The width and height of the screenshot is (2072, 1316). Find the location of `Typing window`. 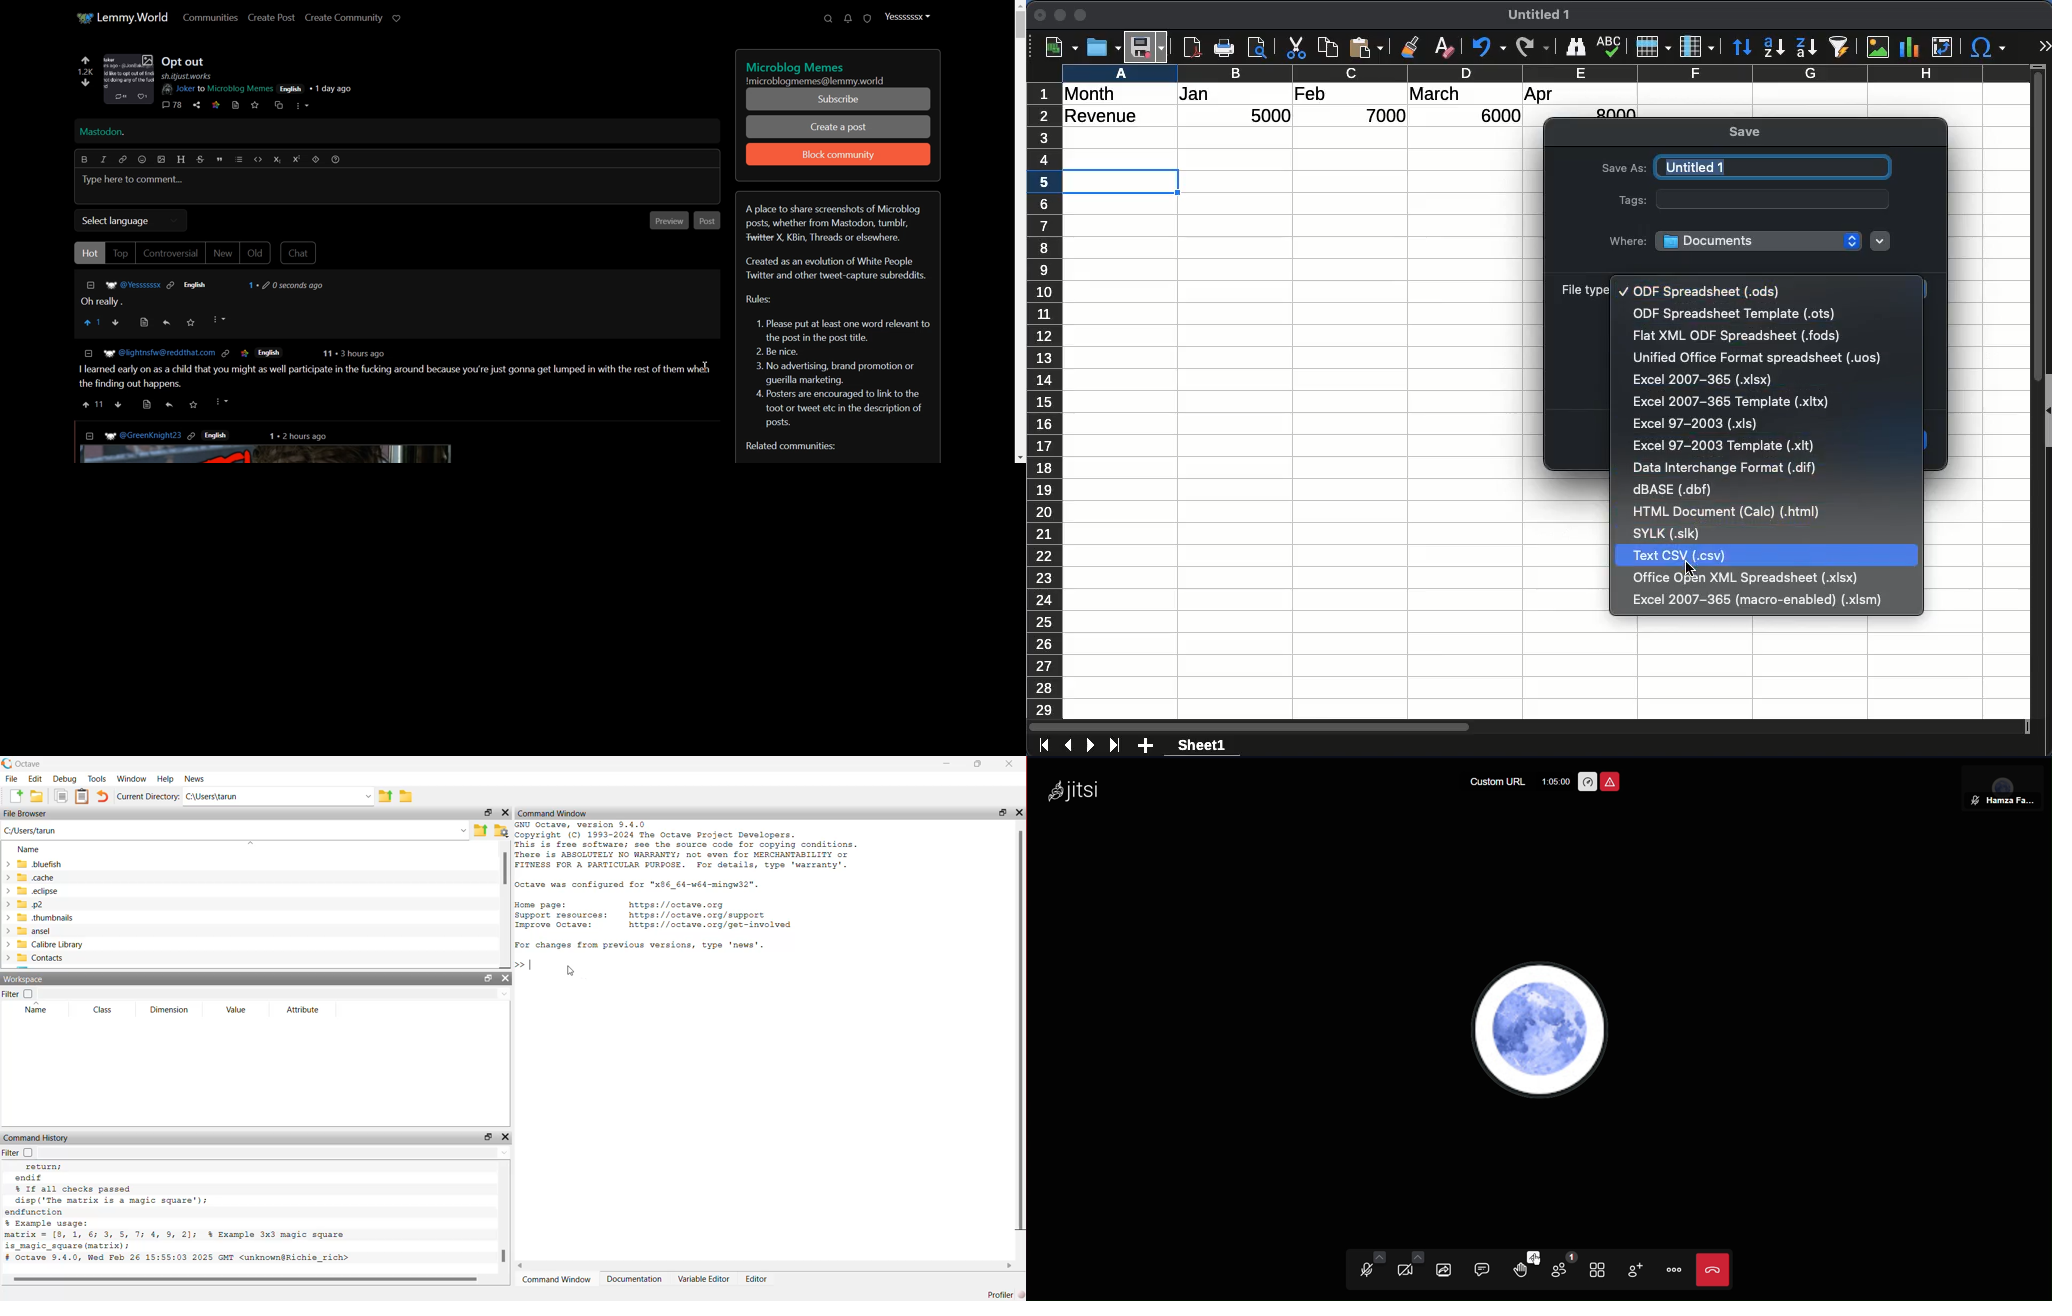

Typing window is located at coordinates (397, 187).